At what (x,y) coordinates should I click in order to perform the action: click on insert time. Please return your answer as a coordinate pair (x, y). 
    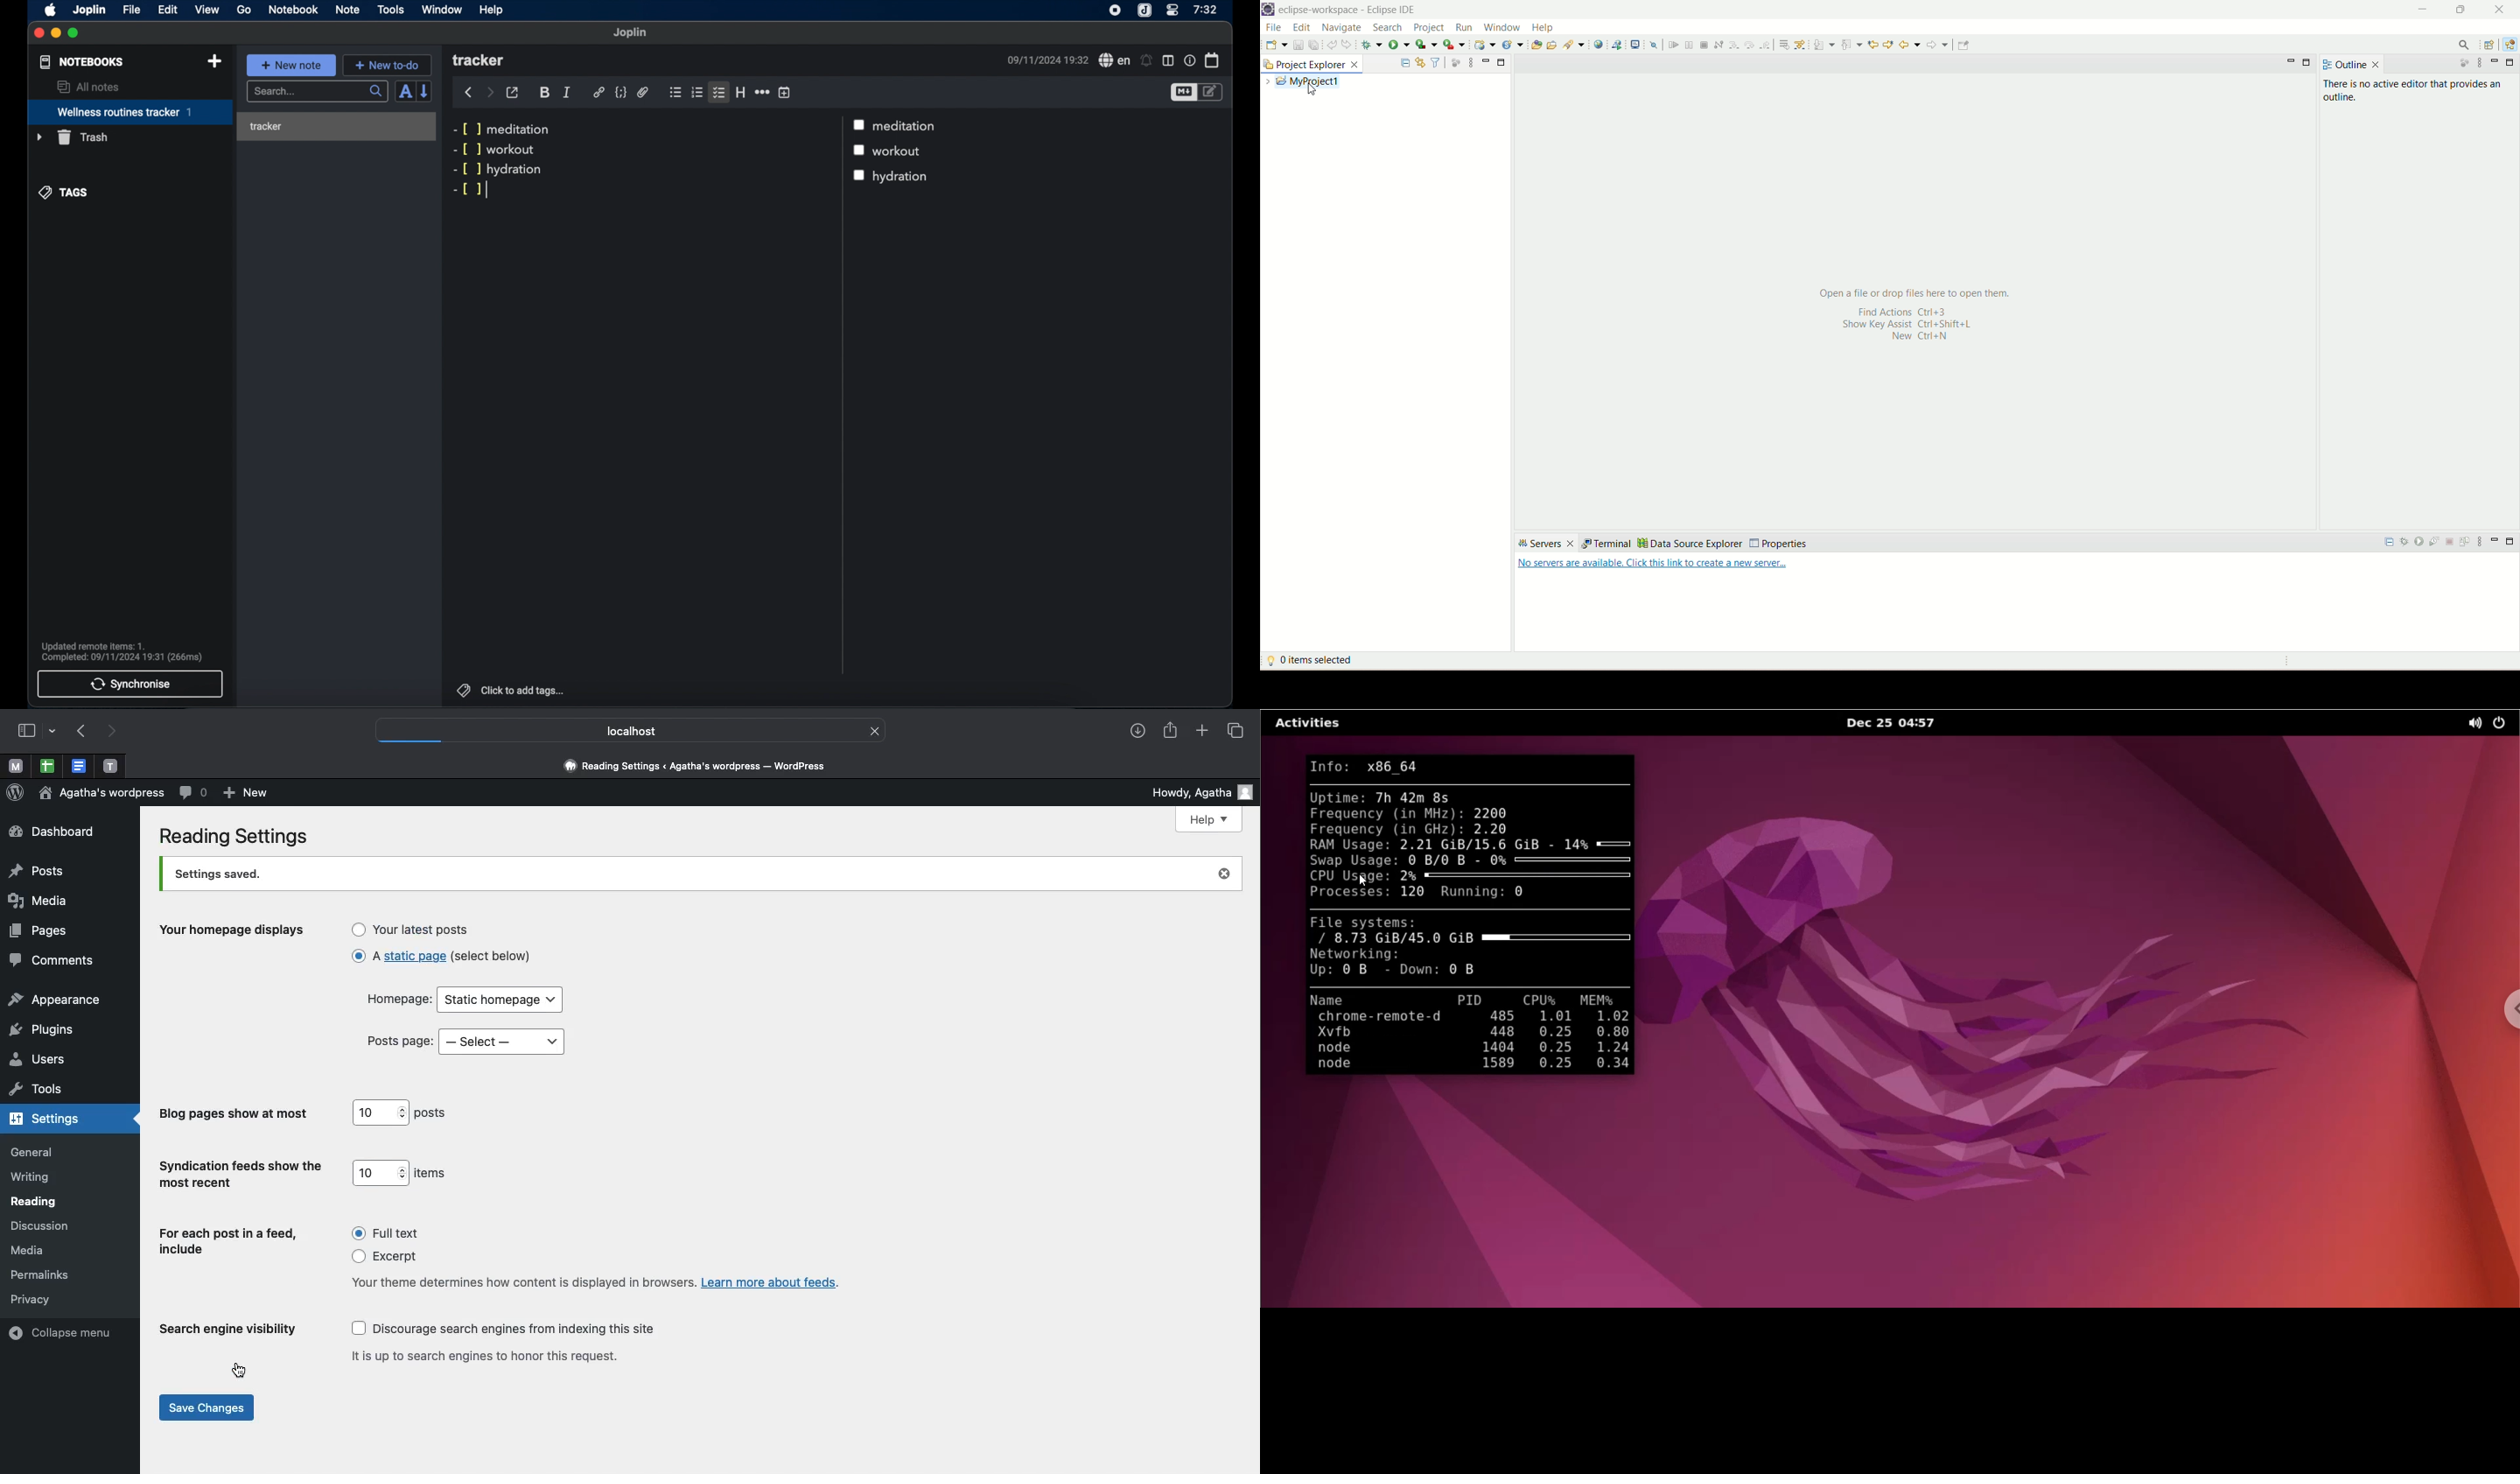
    Looking at the image, I should click on (784, 92).